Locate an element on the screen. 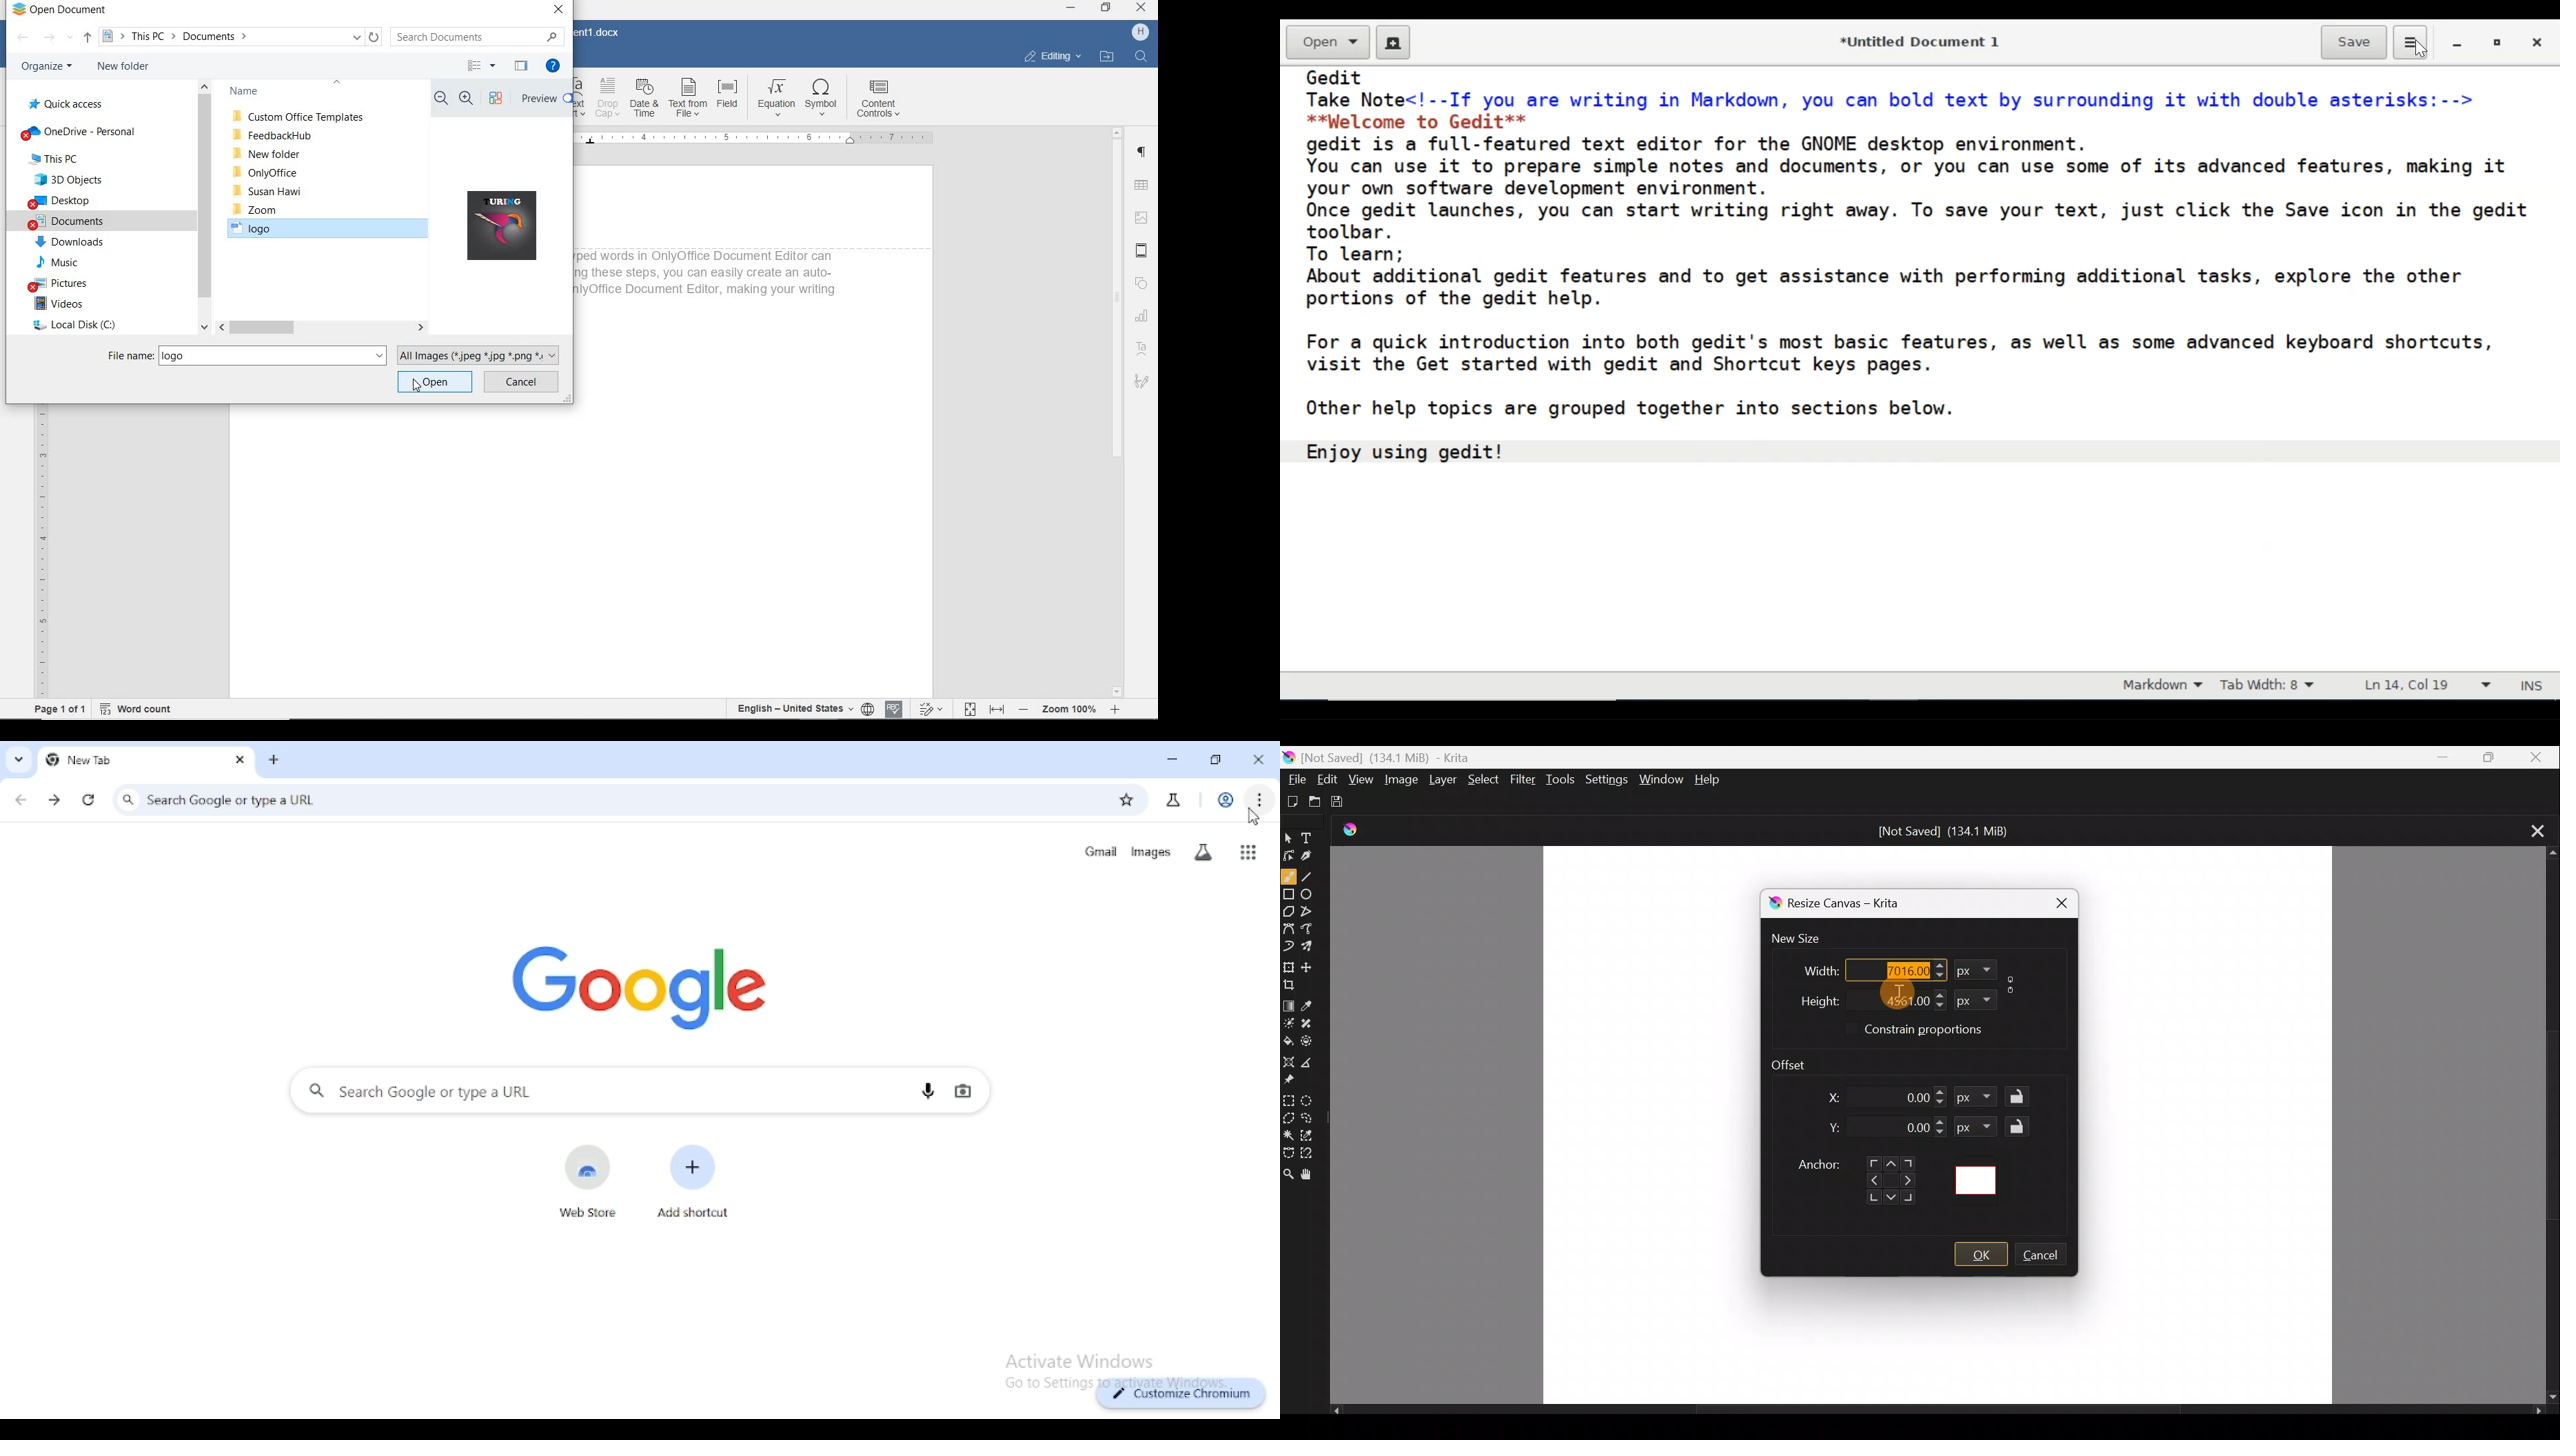 This screenshot has width=2576, height=1456. Susan Hawi is located at coordinates (274, 192).